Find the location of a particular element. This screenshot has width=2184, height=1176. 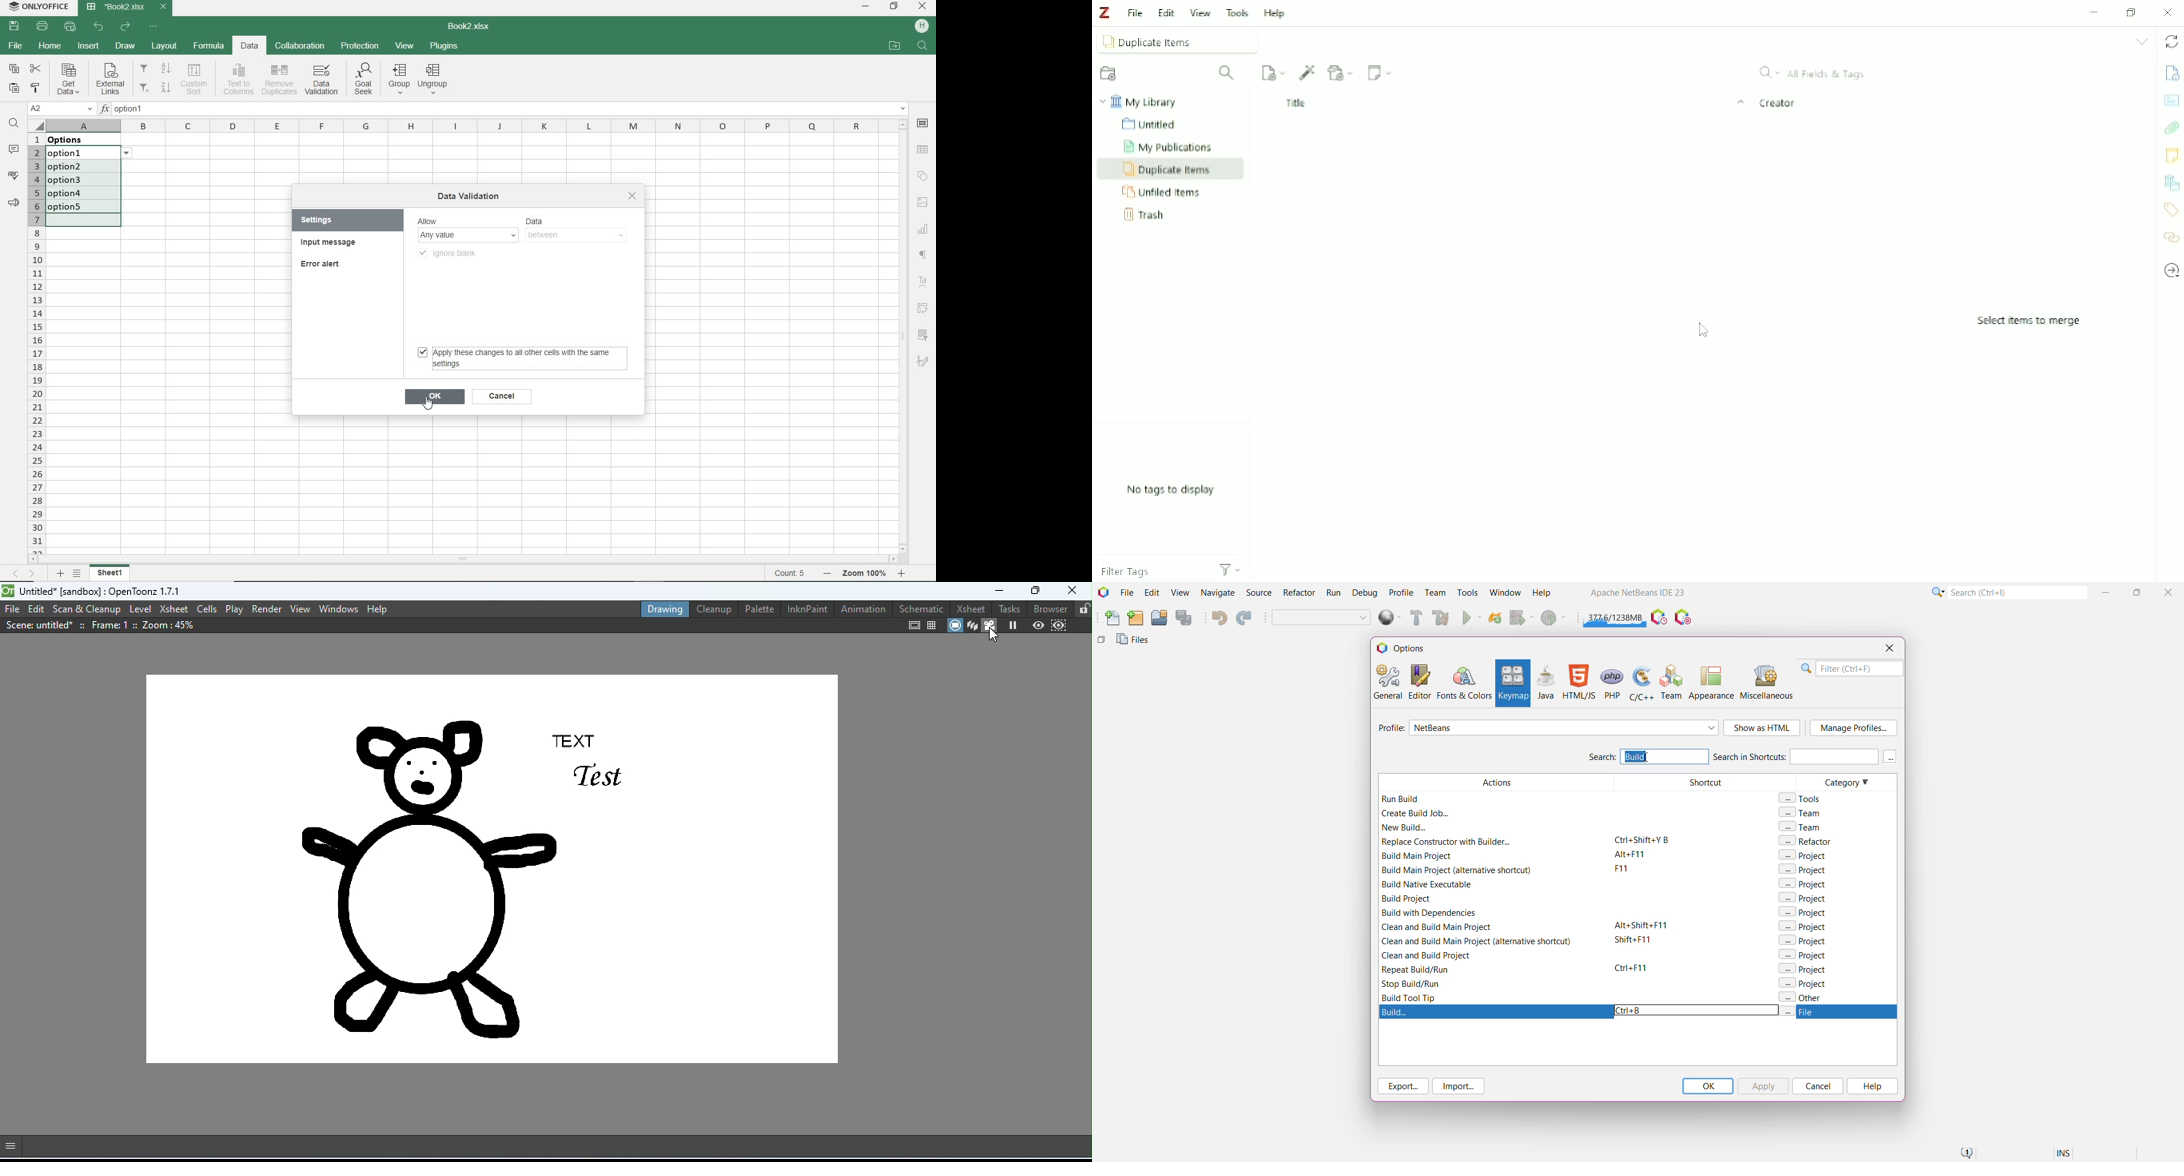

PASTE is located at coordinates (16, 87).